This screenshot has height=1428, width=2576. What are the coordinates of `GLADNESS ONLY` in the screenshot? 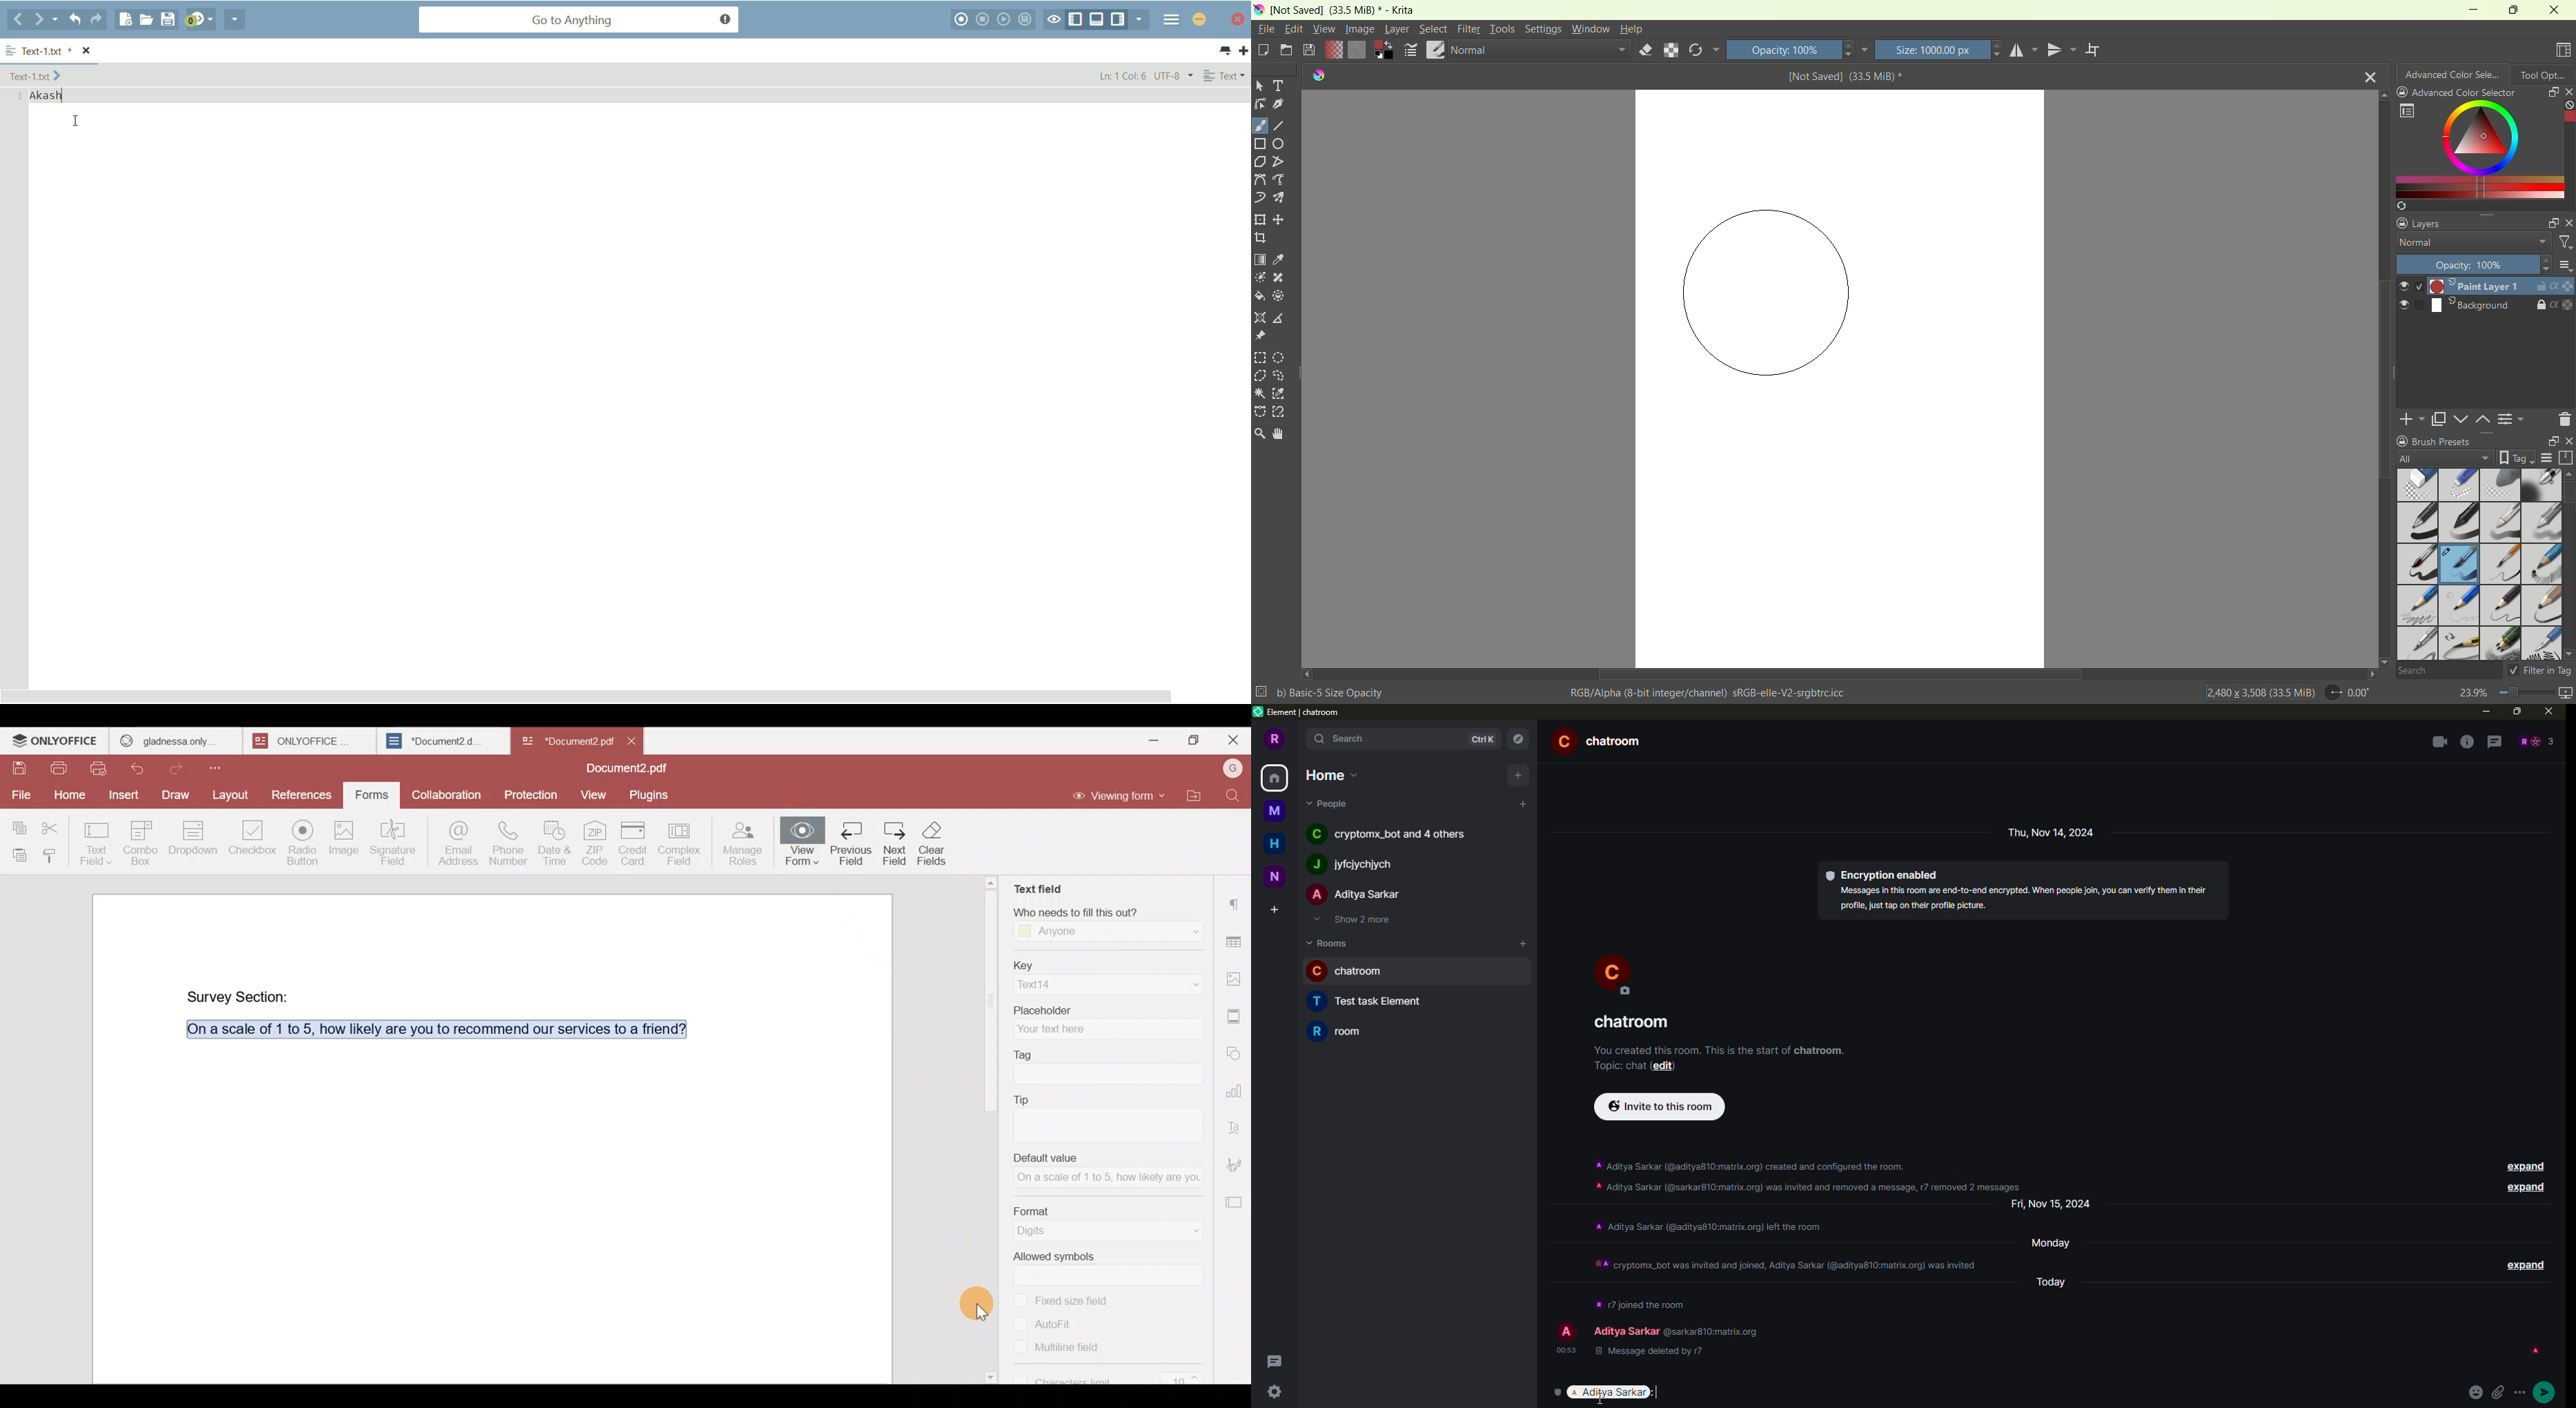 It's located at (171, 738).